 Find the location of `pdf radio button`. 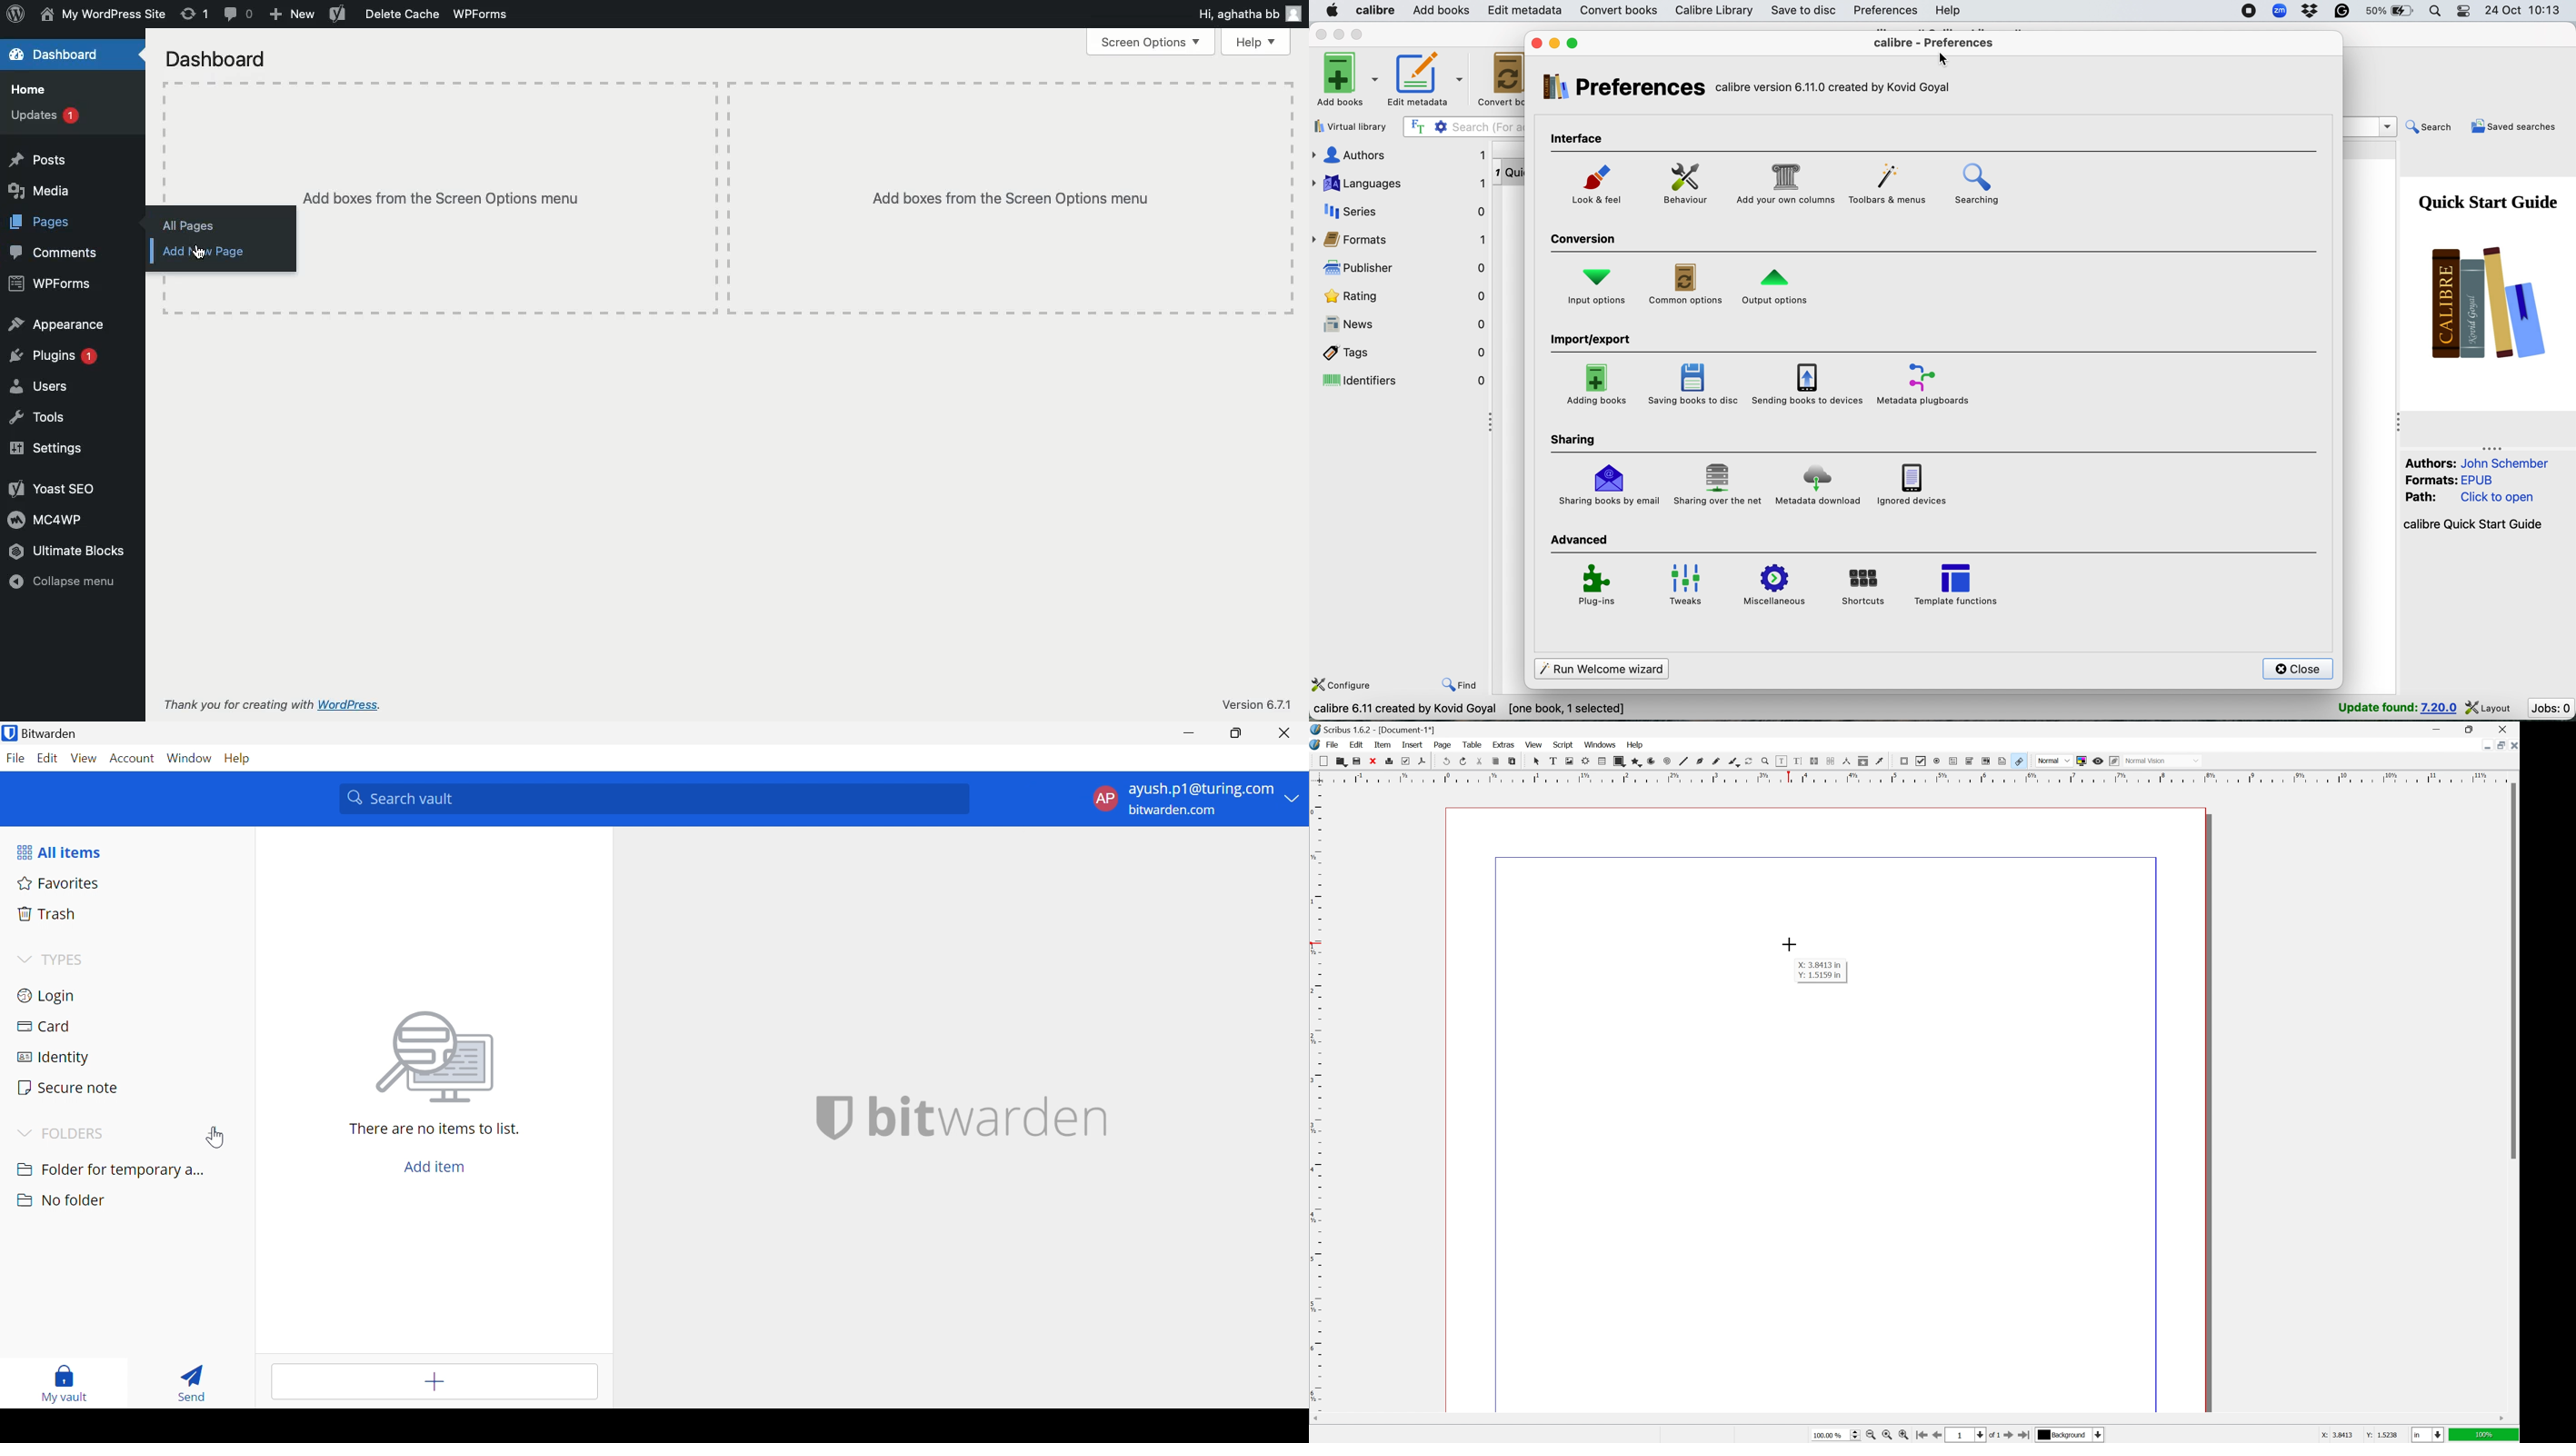

pdf radio button is located at coordinates (1937, 761).